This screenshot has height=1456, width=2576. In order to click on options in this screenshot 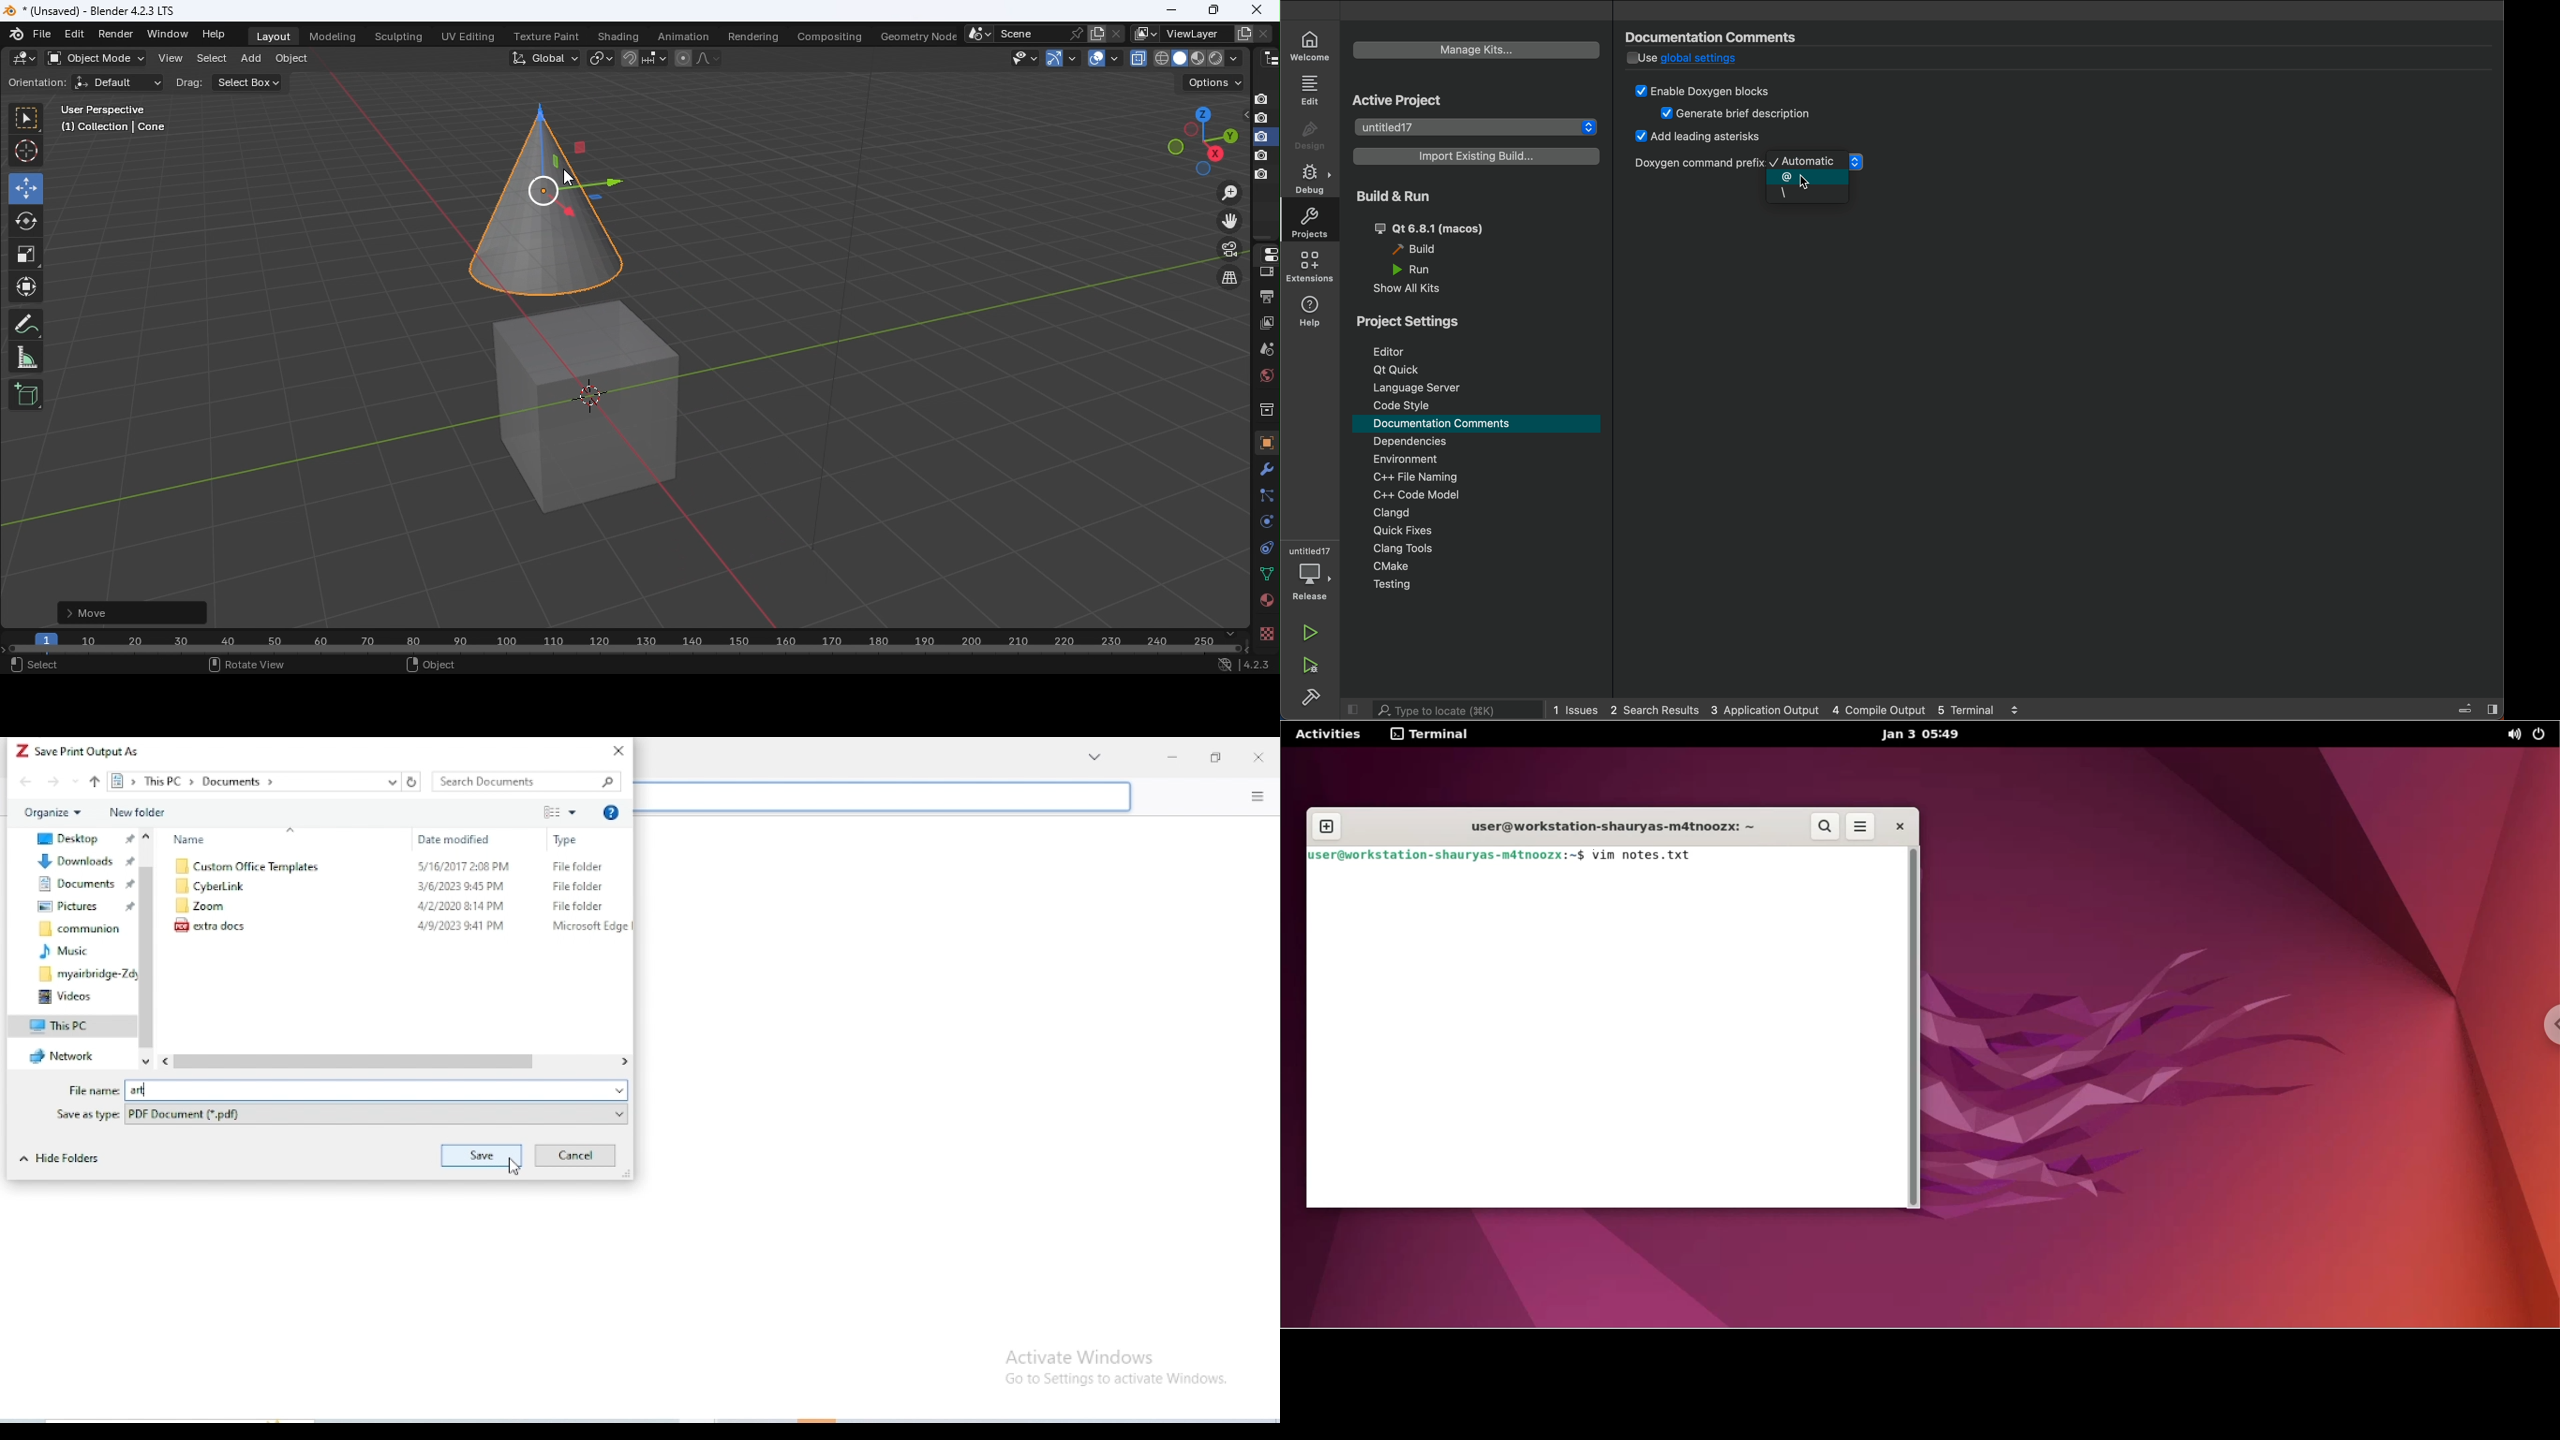, I will do `click(1259, 796)`.